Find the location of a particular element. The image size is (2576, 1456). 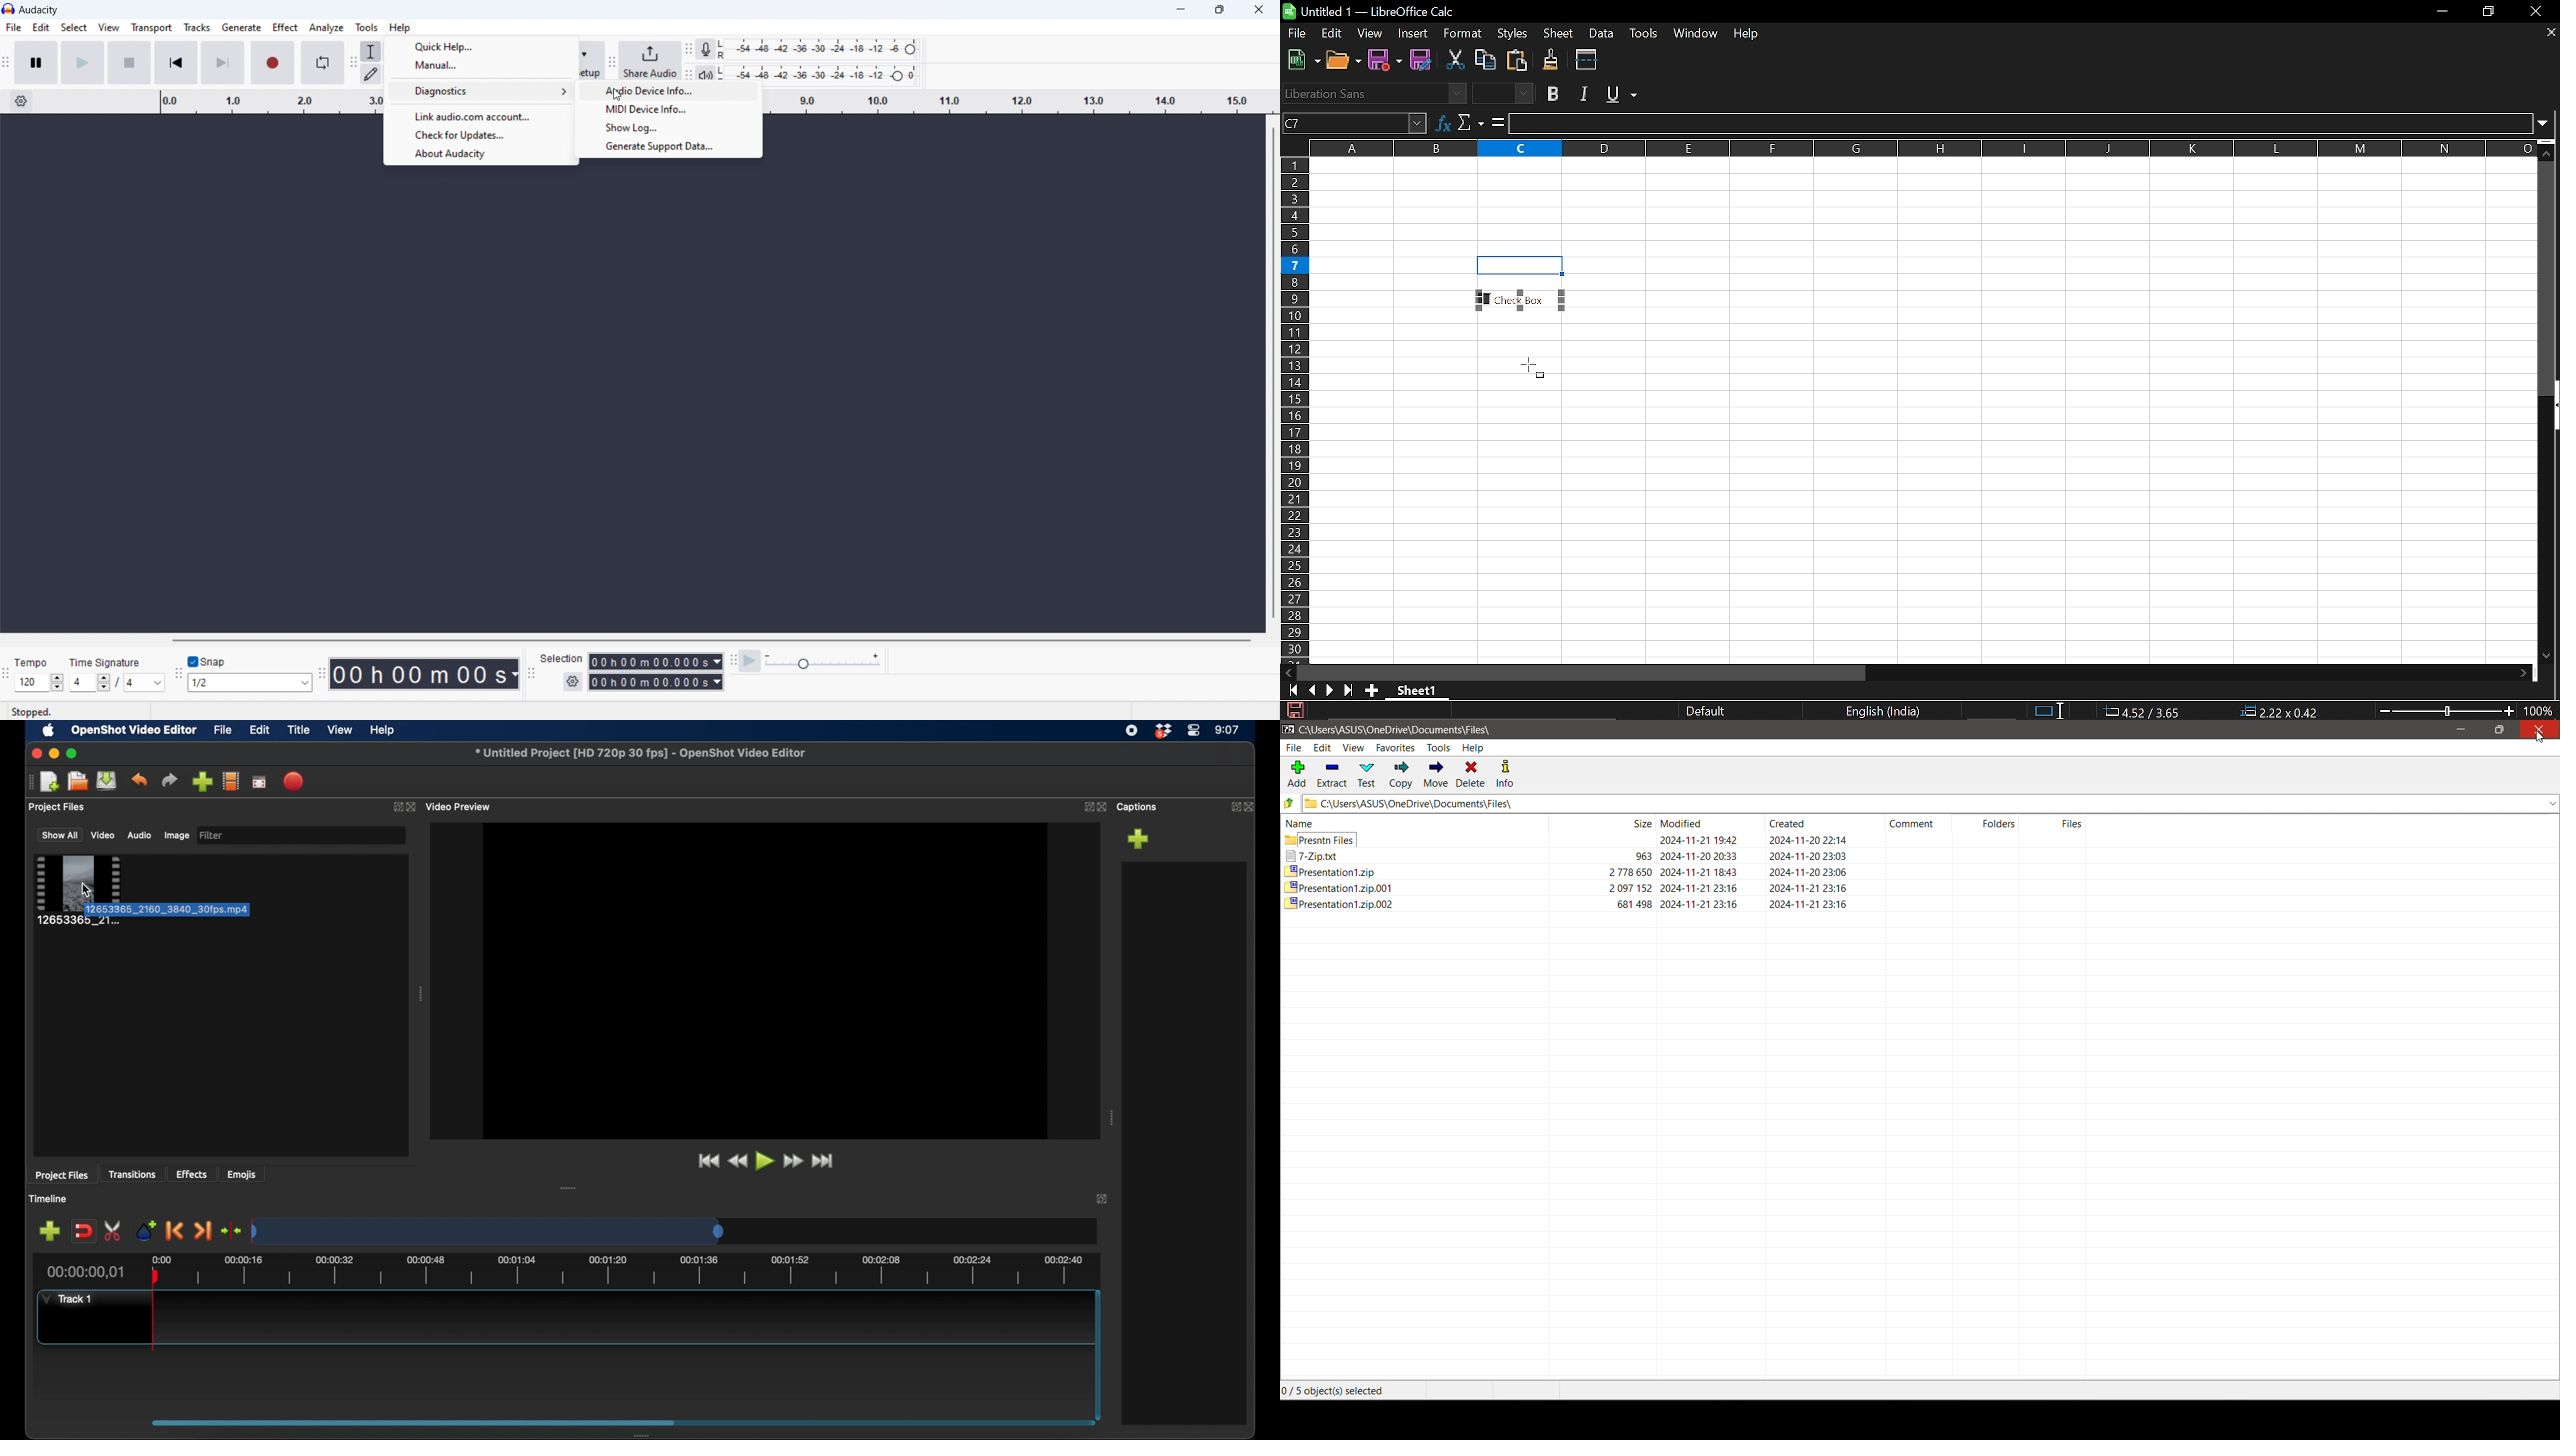

set tempo is located at coordinates (39, 683).